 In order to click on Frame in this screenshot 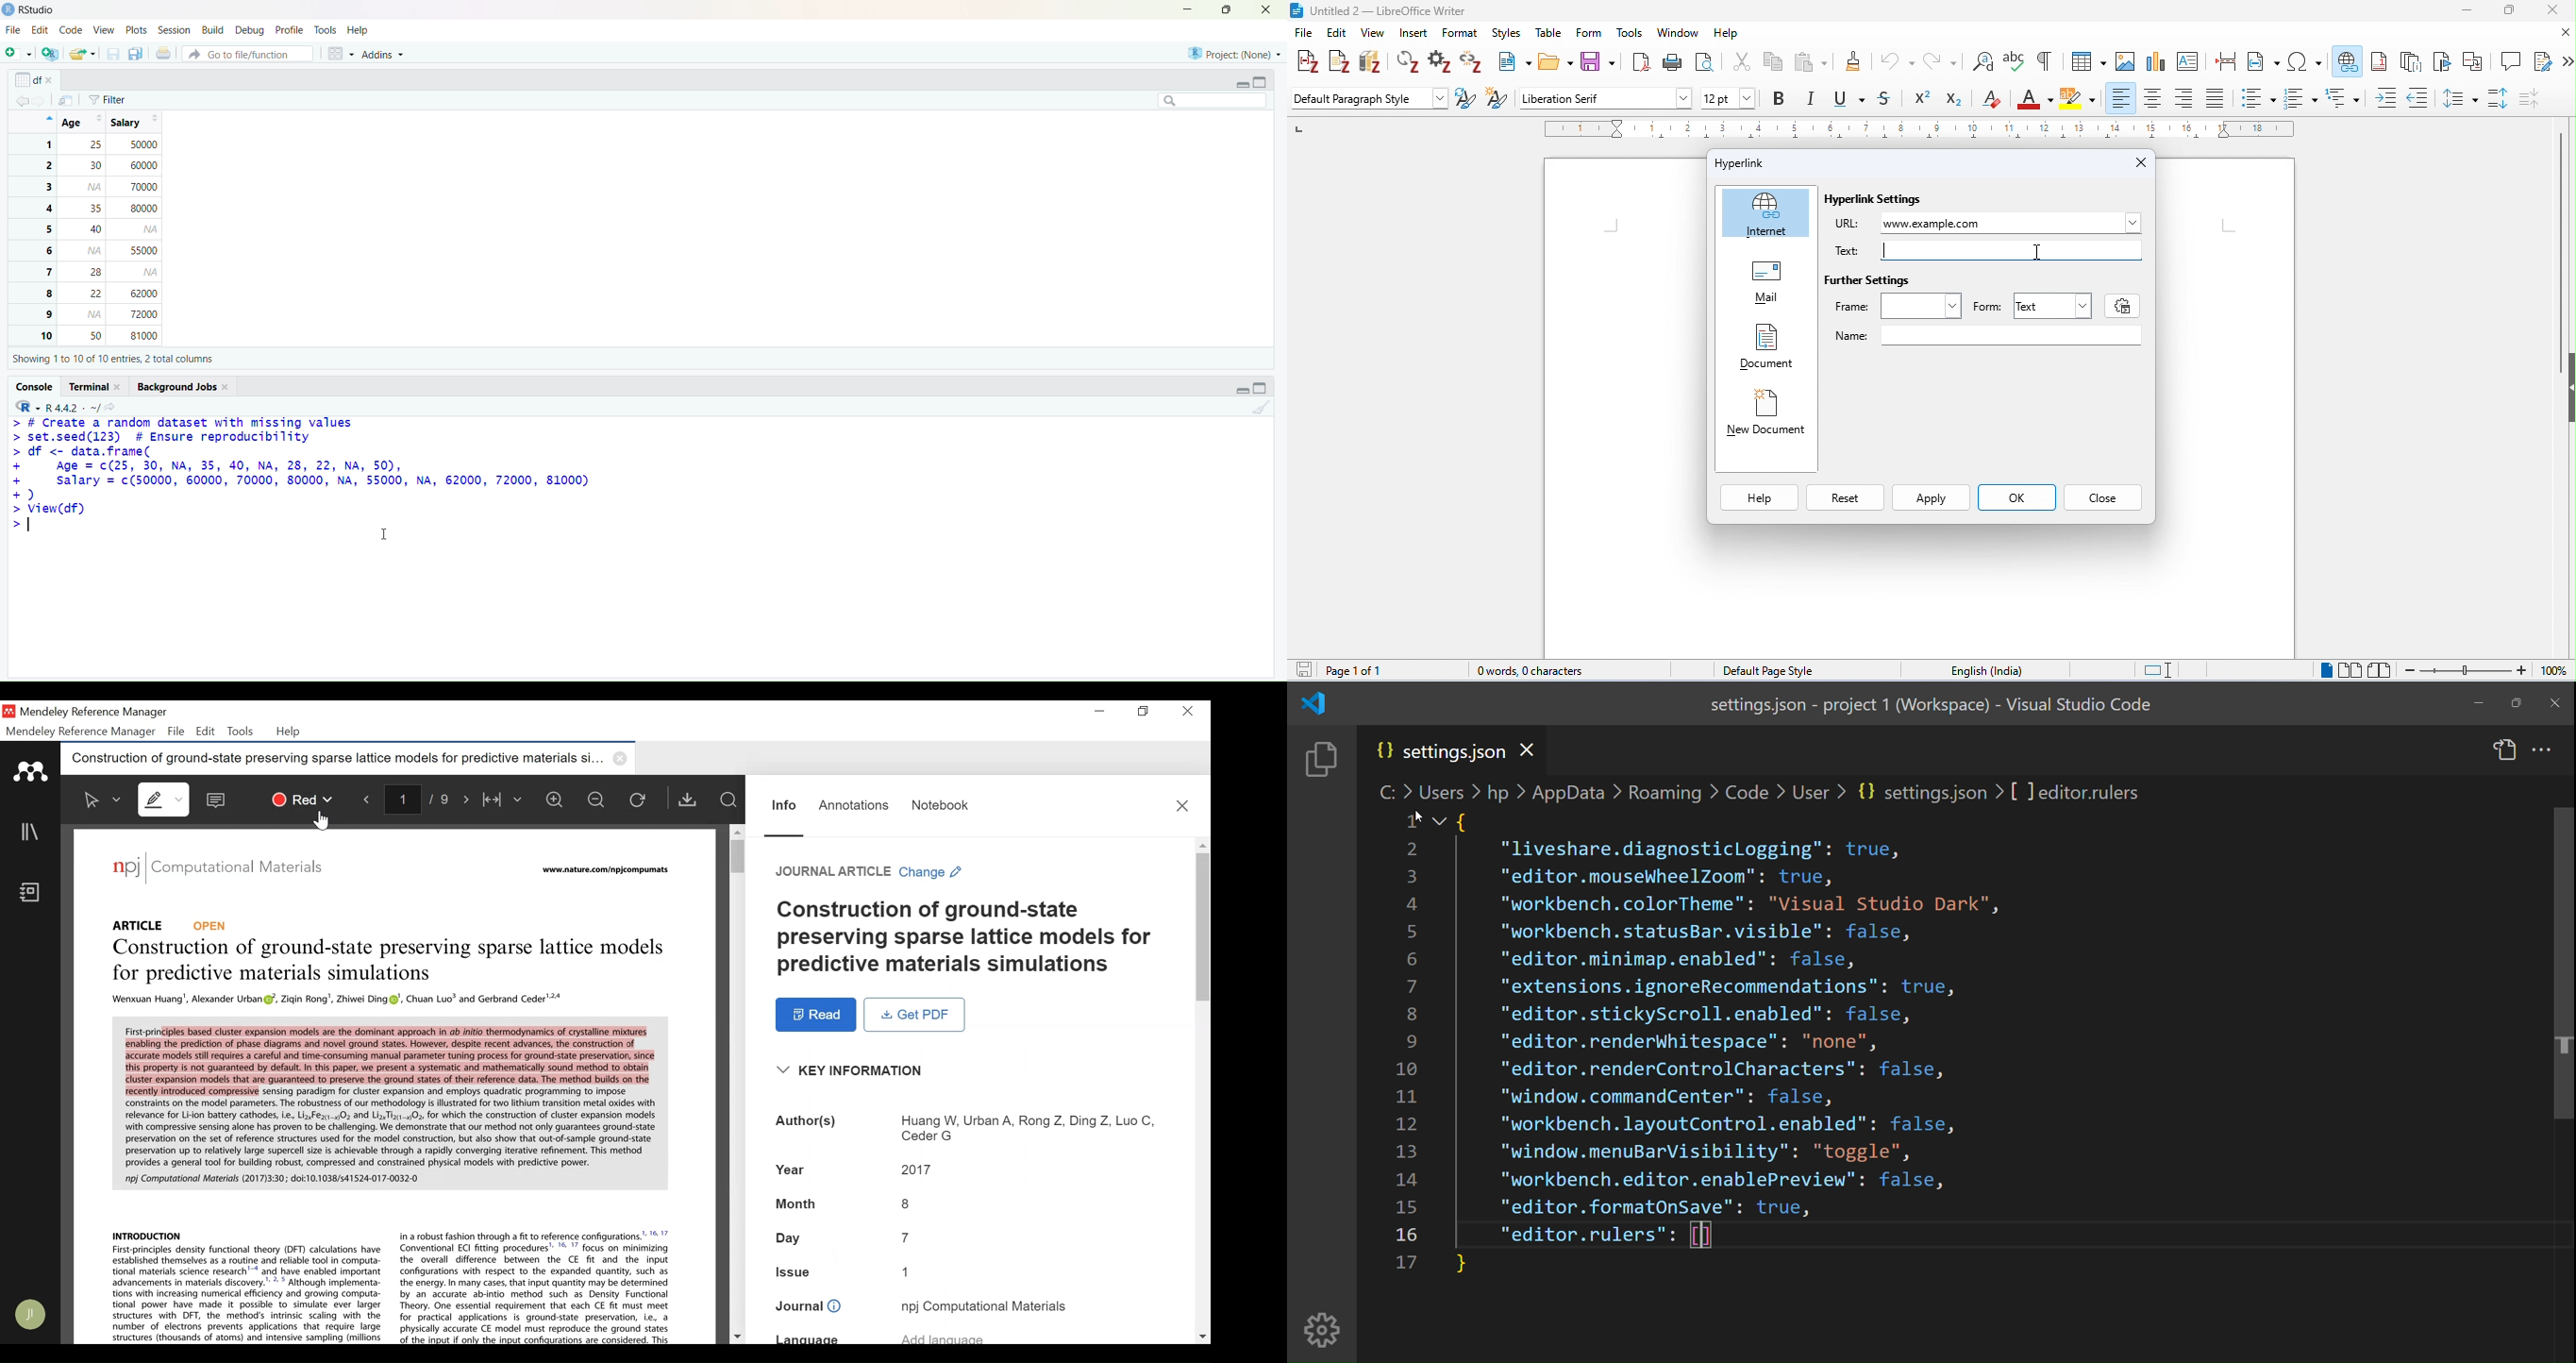, I will do `click(1888, 303)`.